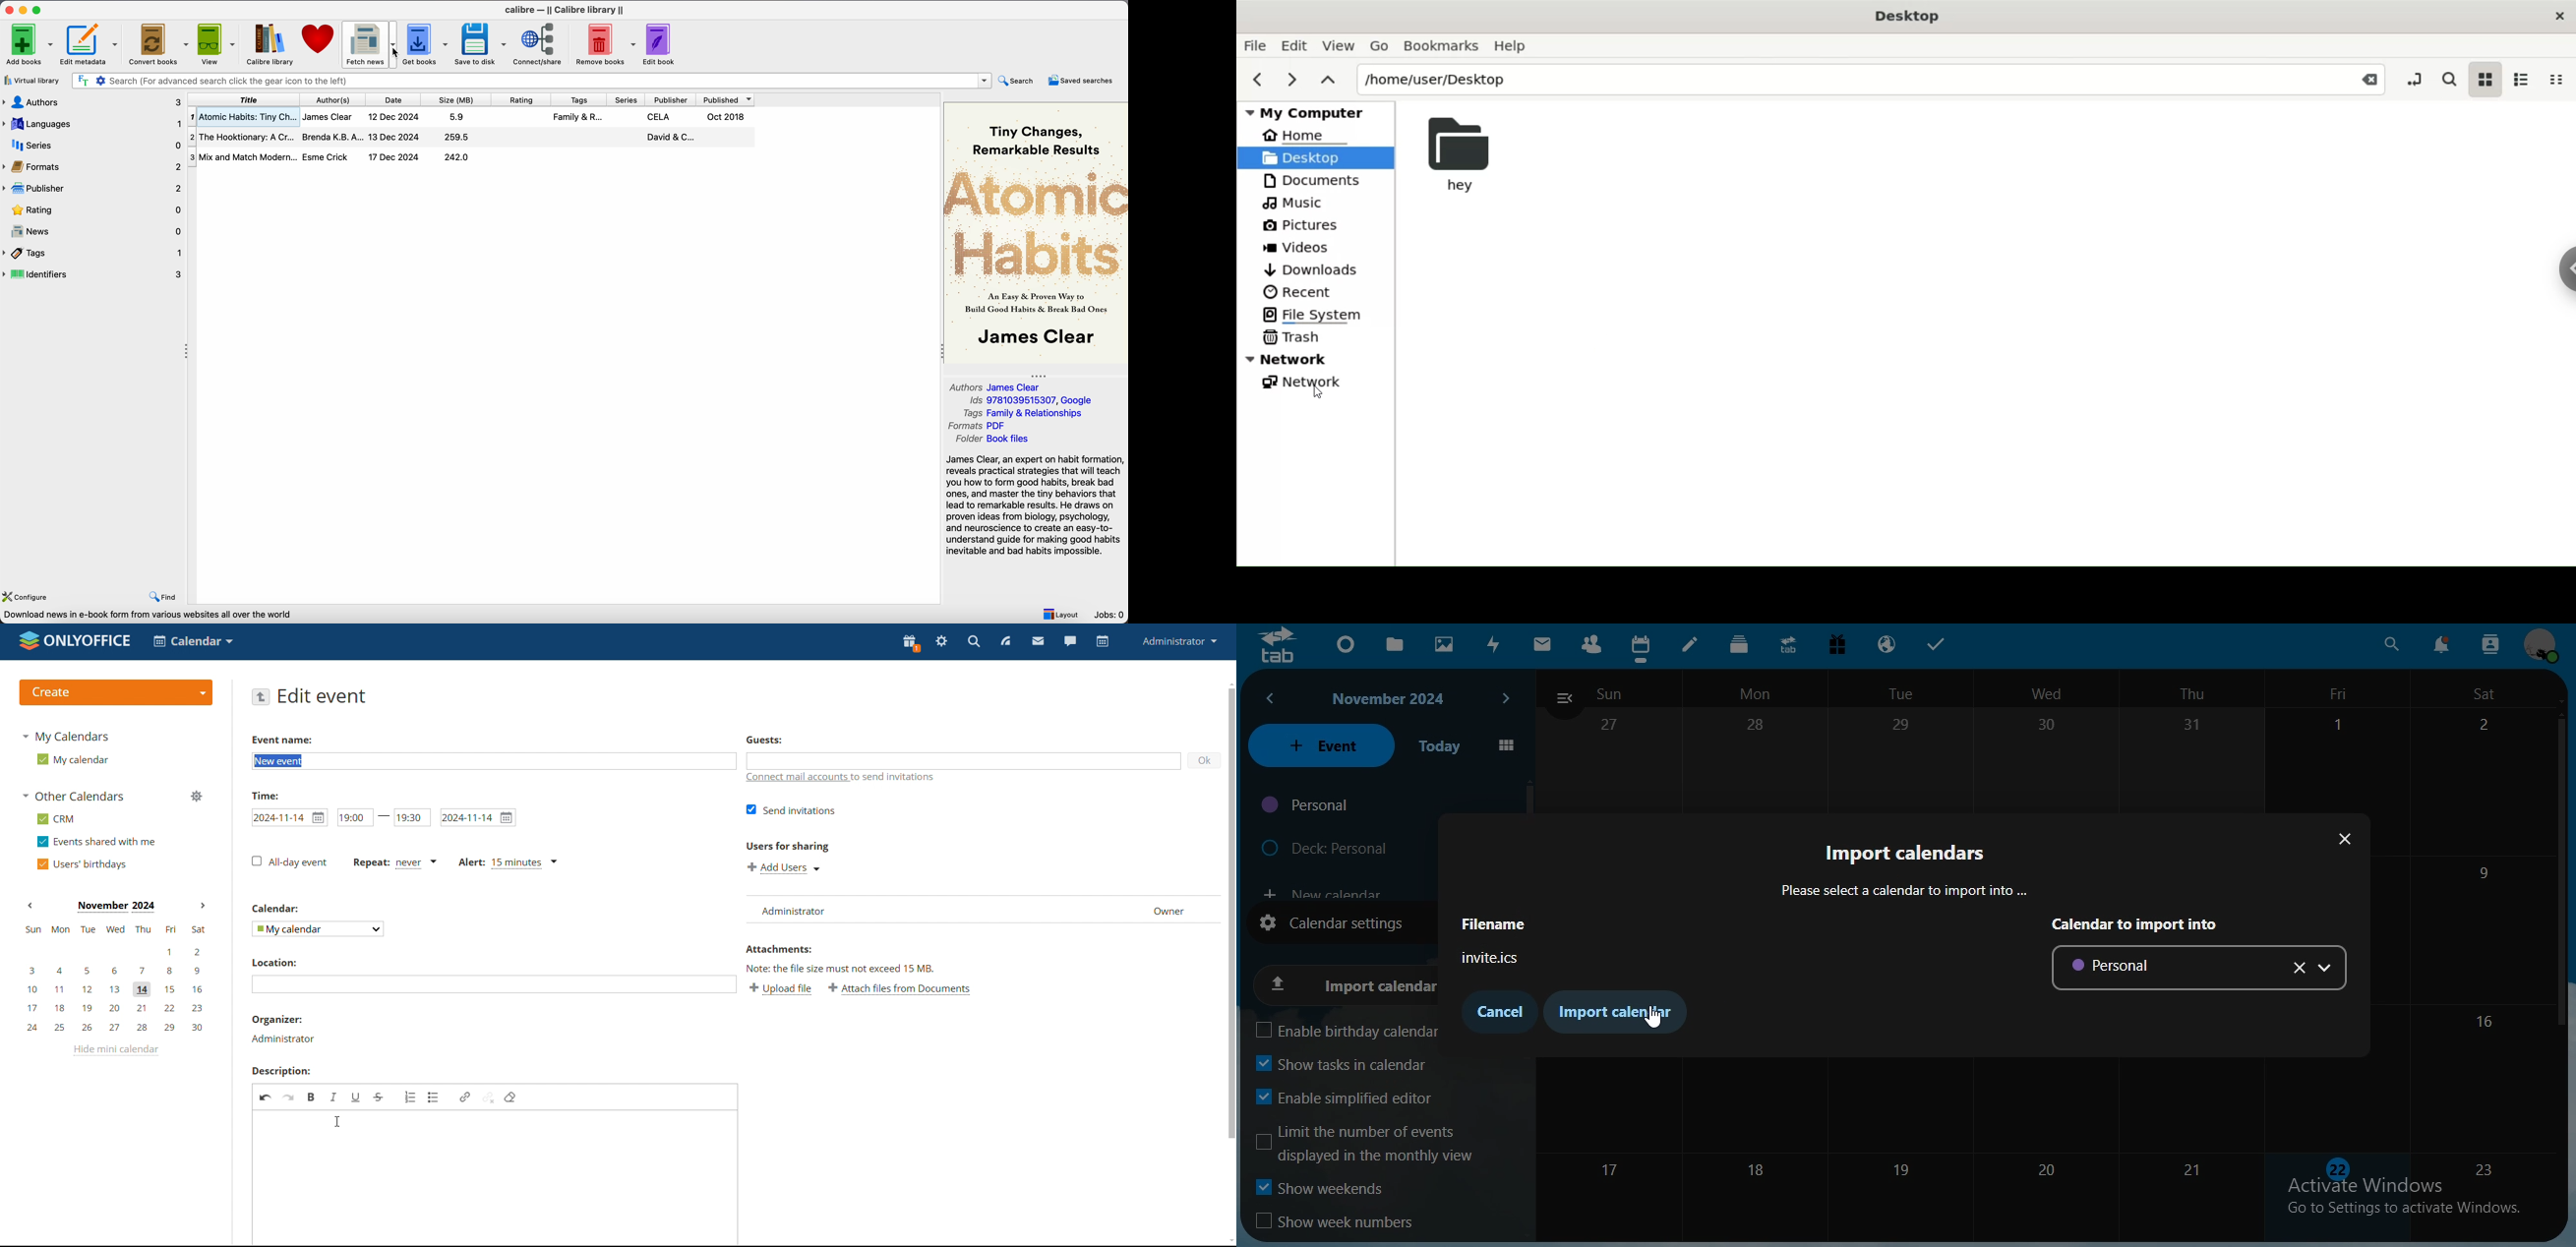 The width and height of the screenshot is (2576, 1260). I want to click on search, so click(1018, 81).